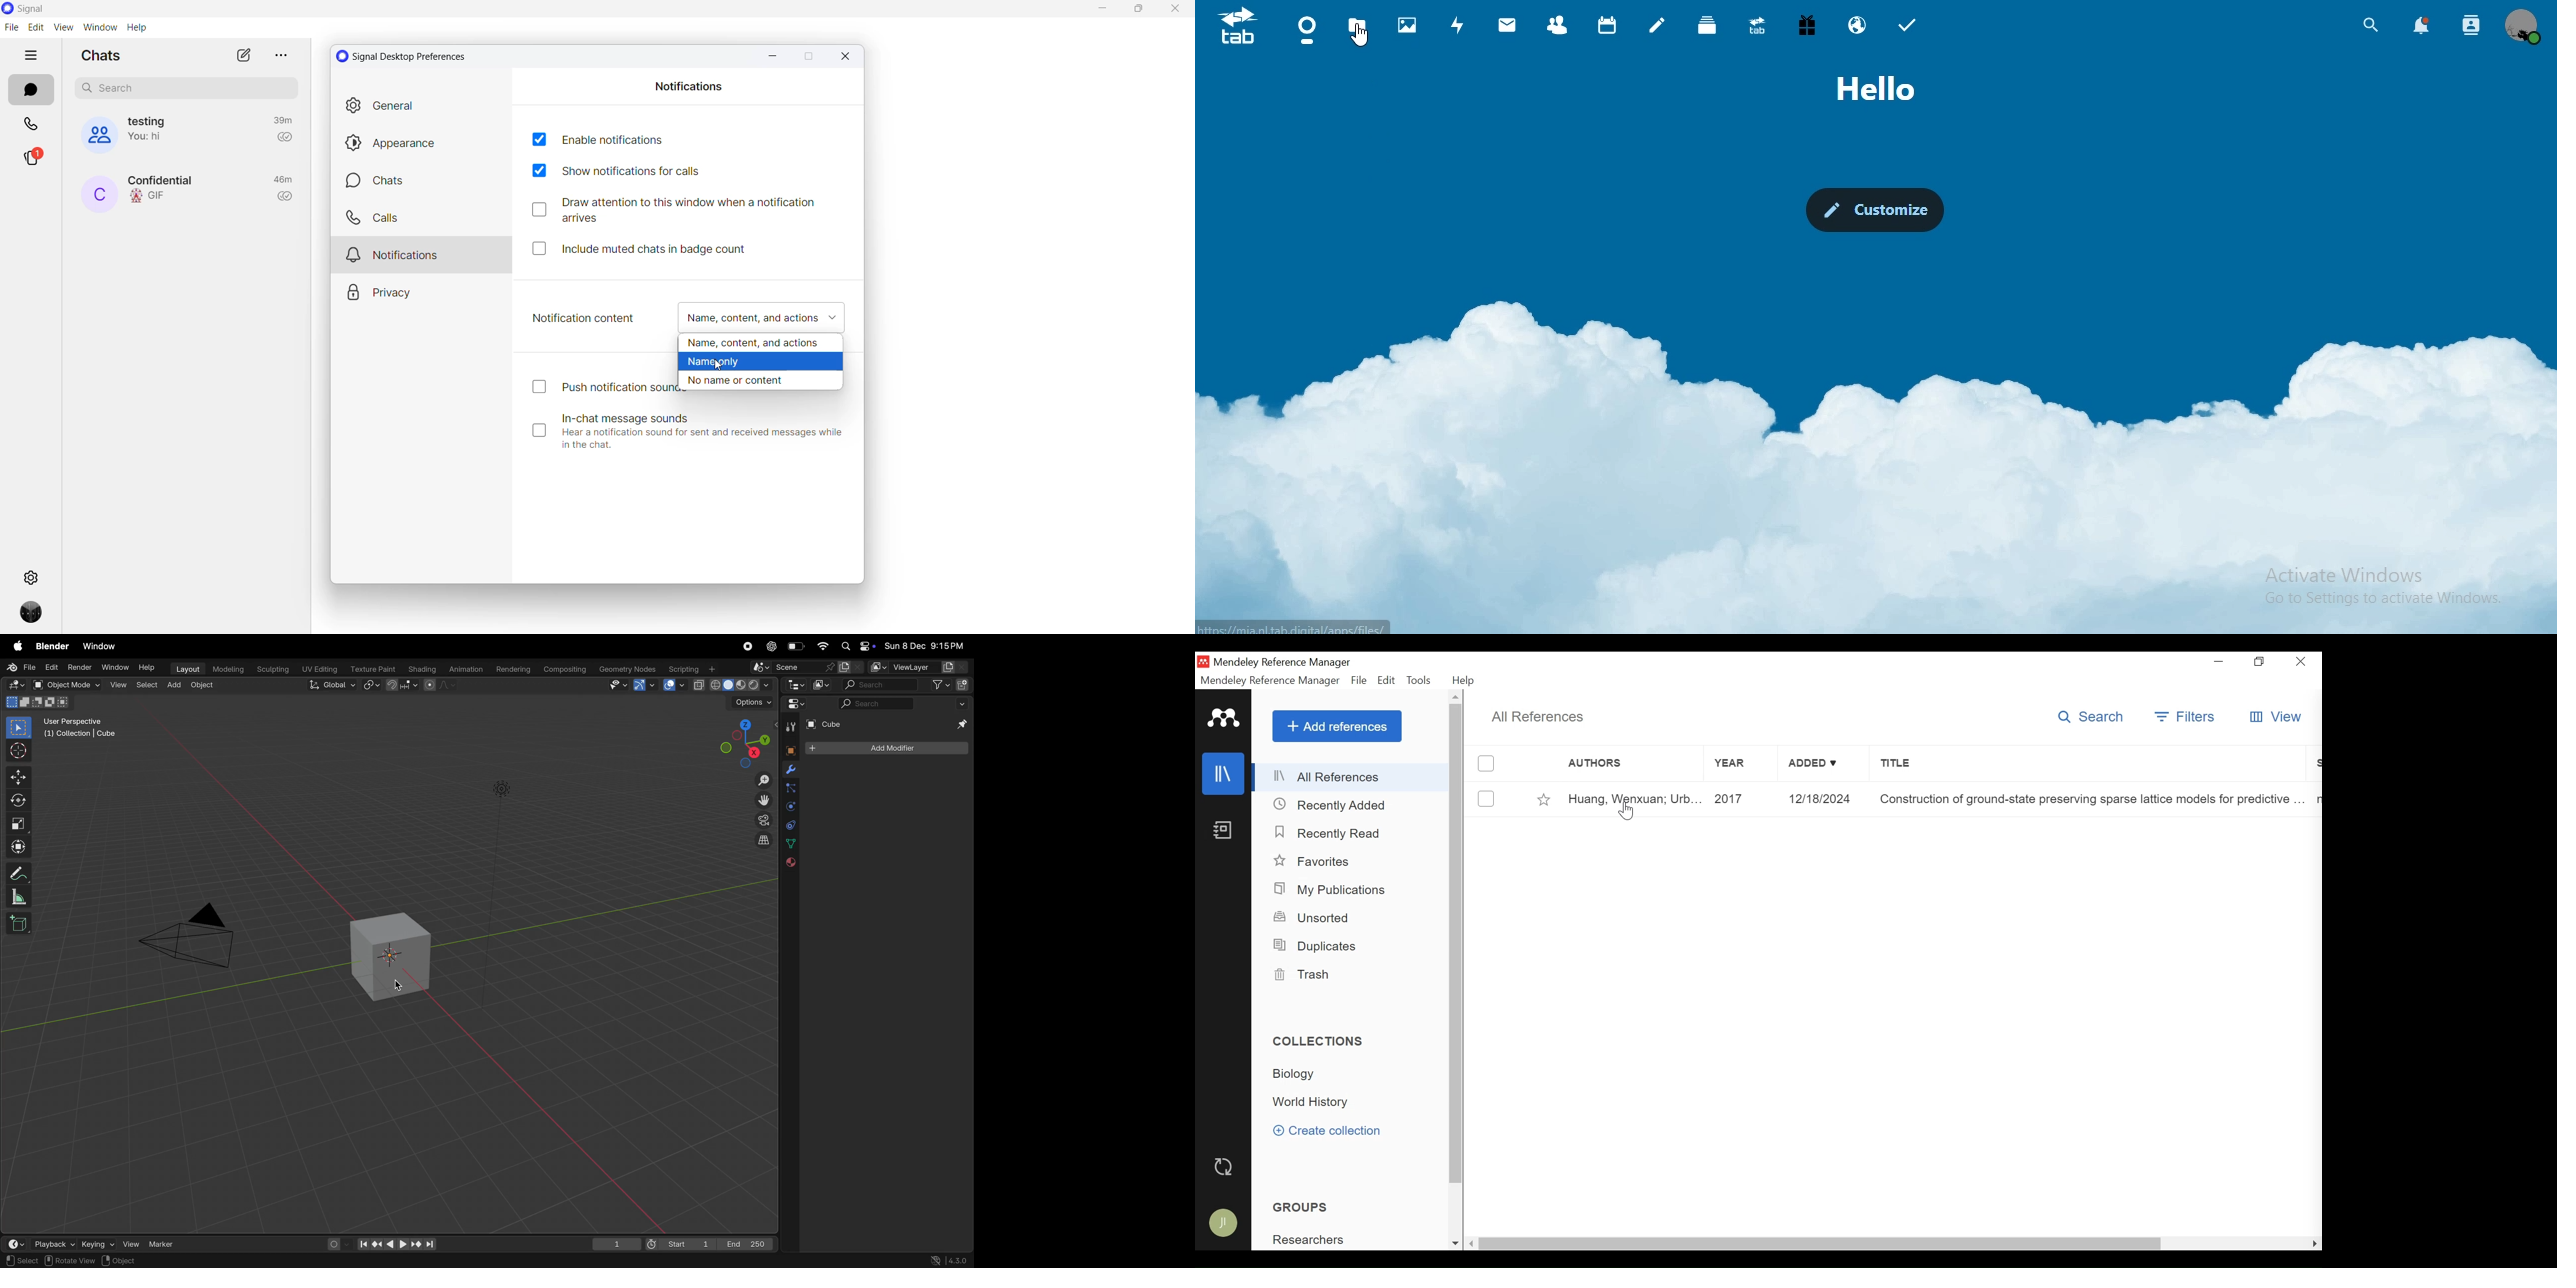 This screenshot has height=1288, width=2576. I want to click on last active time, so click(283, 181).